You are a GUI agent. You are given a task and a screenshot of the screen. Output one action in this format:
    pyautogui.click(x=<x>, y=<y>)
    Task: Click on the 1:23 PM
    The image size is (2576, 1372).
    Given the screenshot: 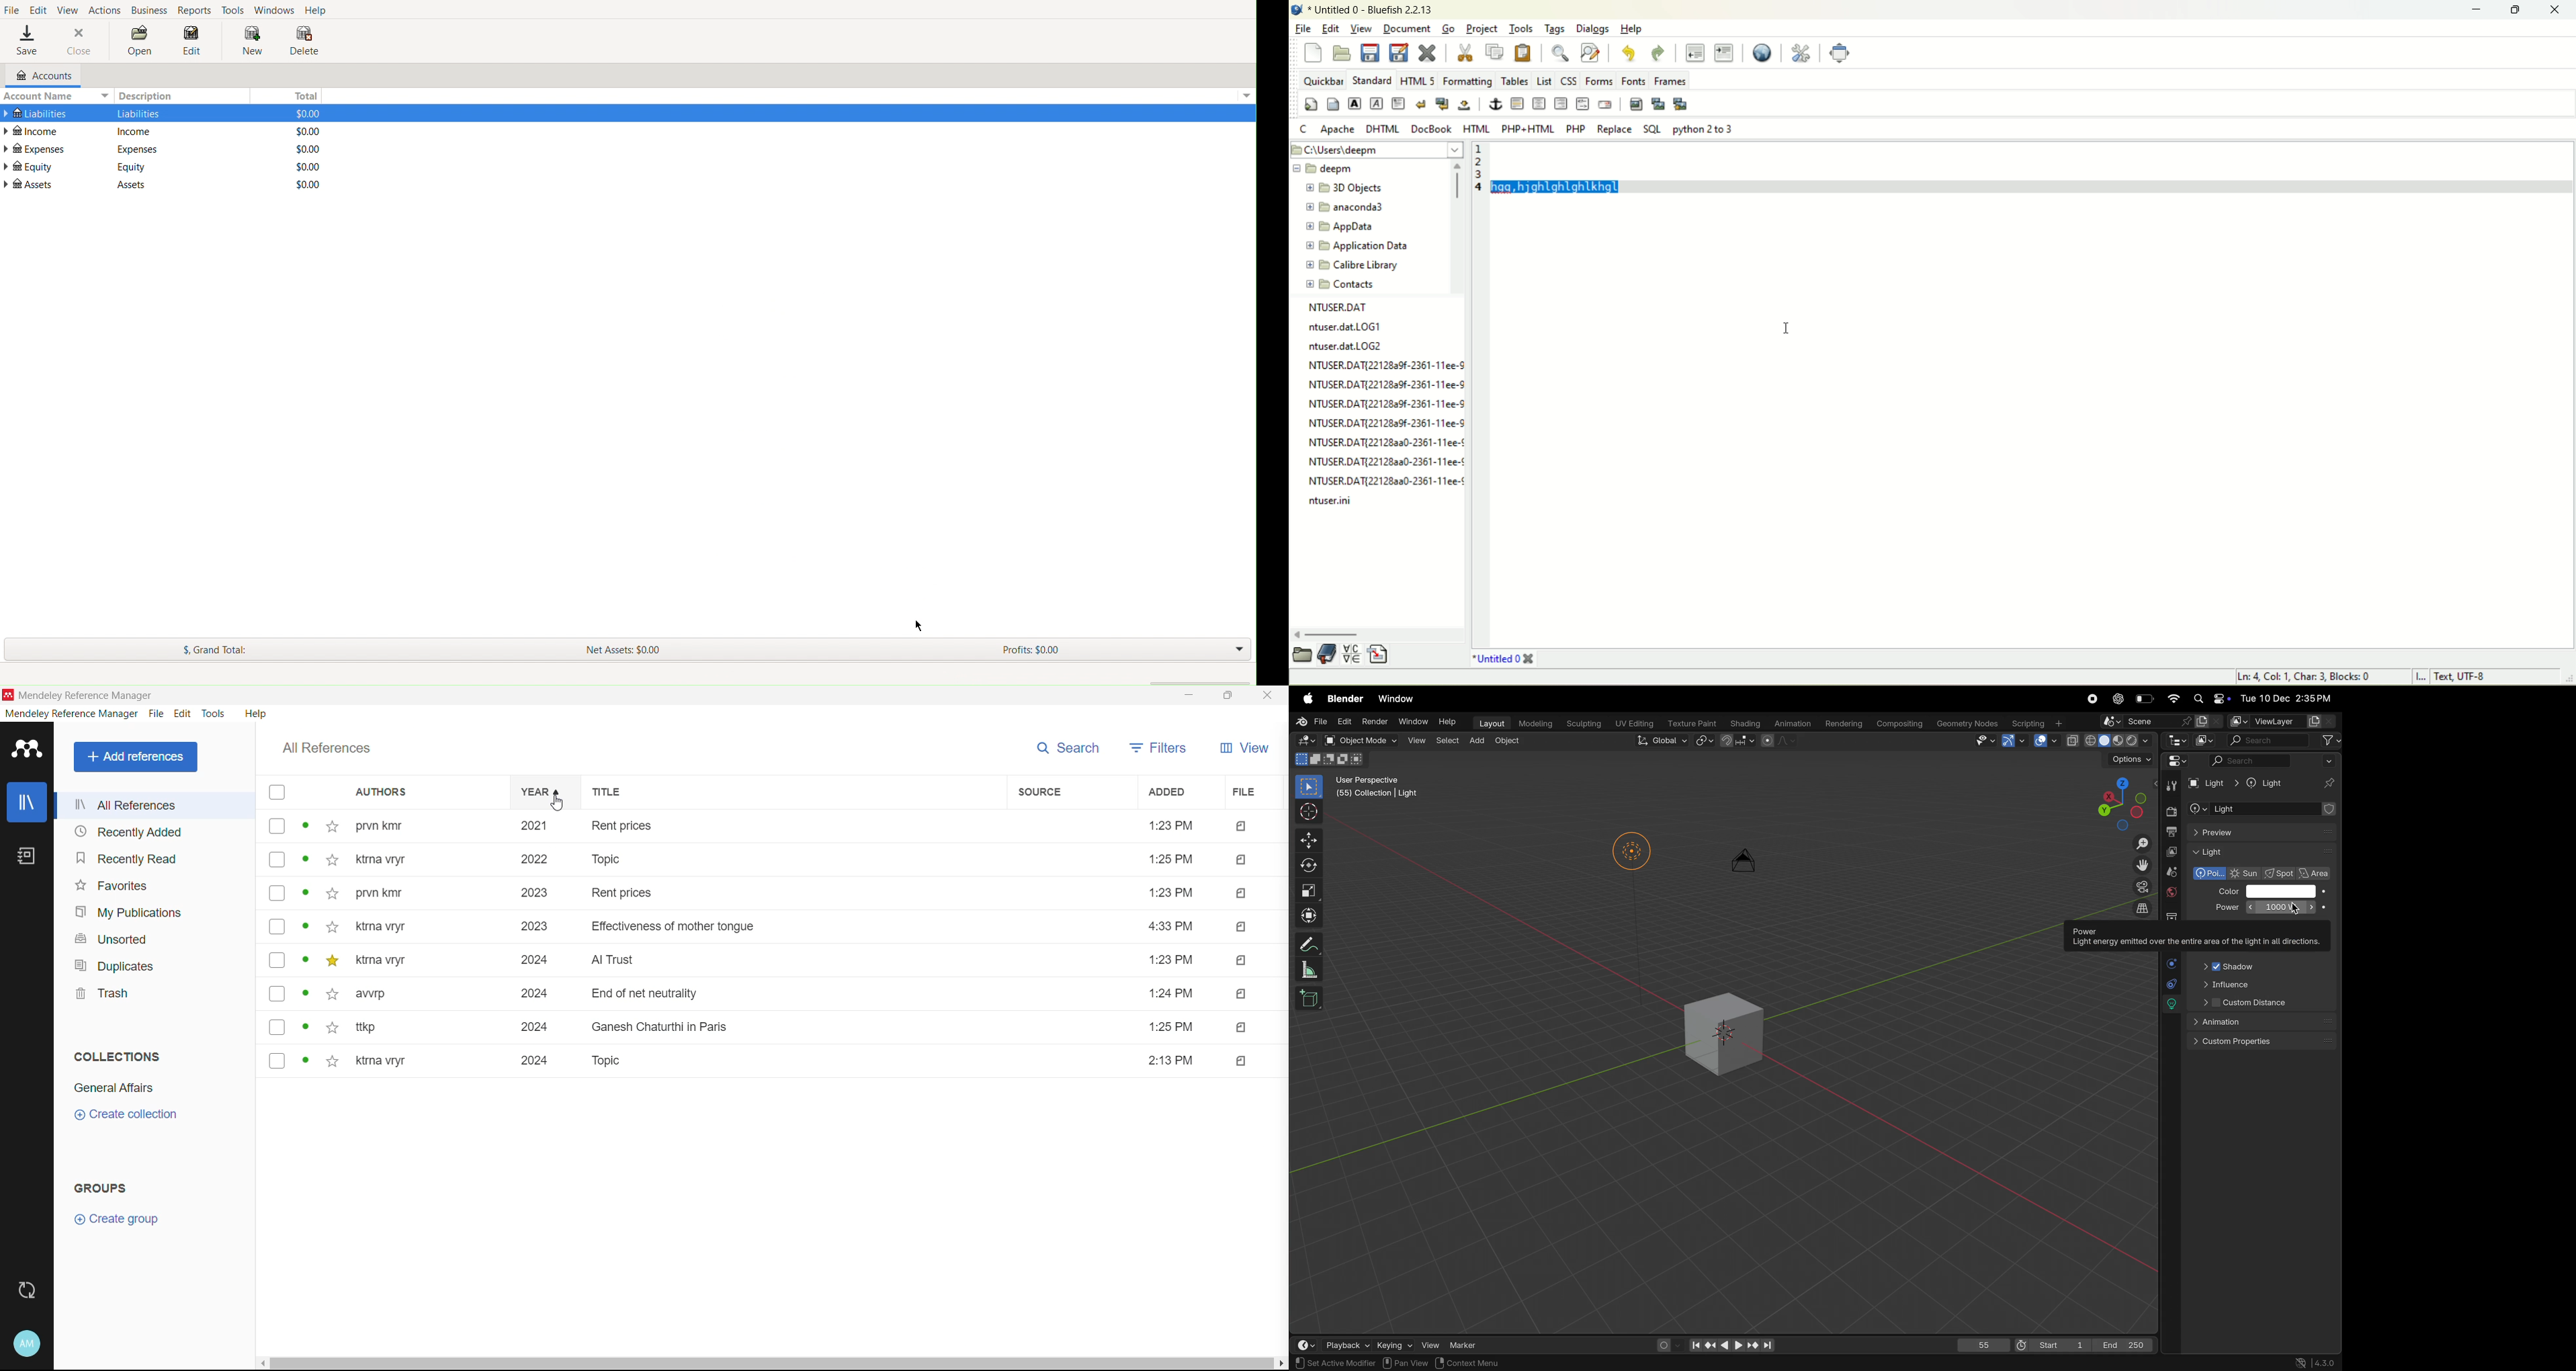 What is the action you would take?
    pyautogui.click(x=1171, y=960)
    